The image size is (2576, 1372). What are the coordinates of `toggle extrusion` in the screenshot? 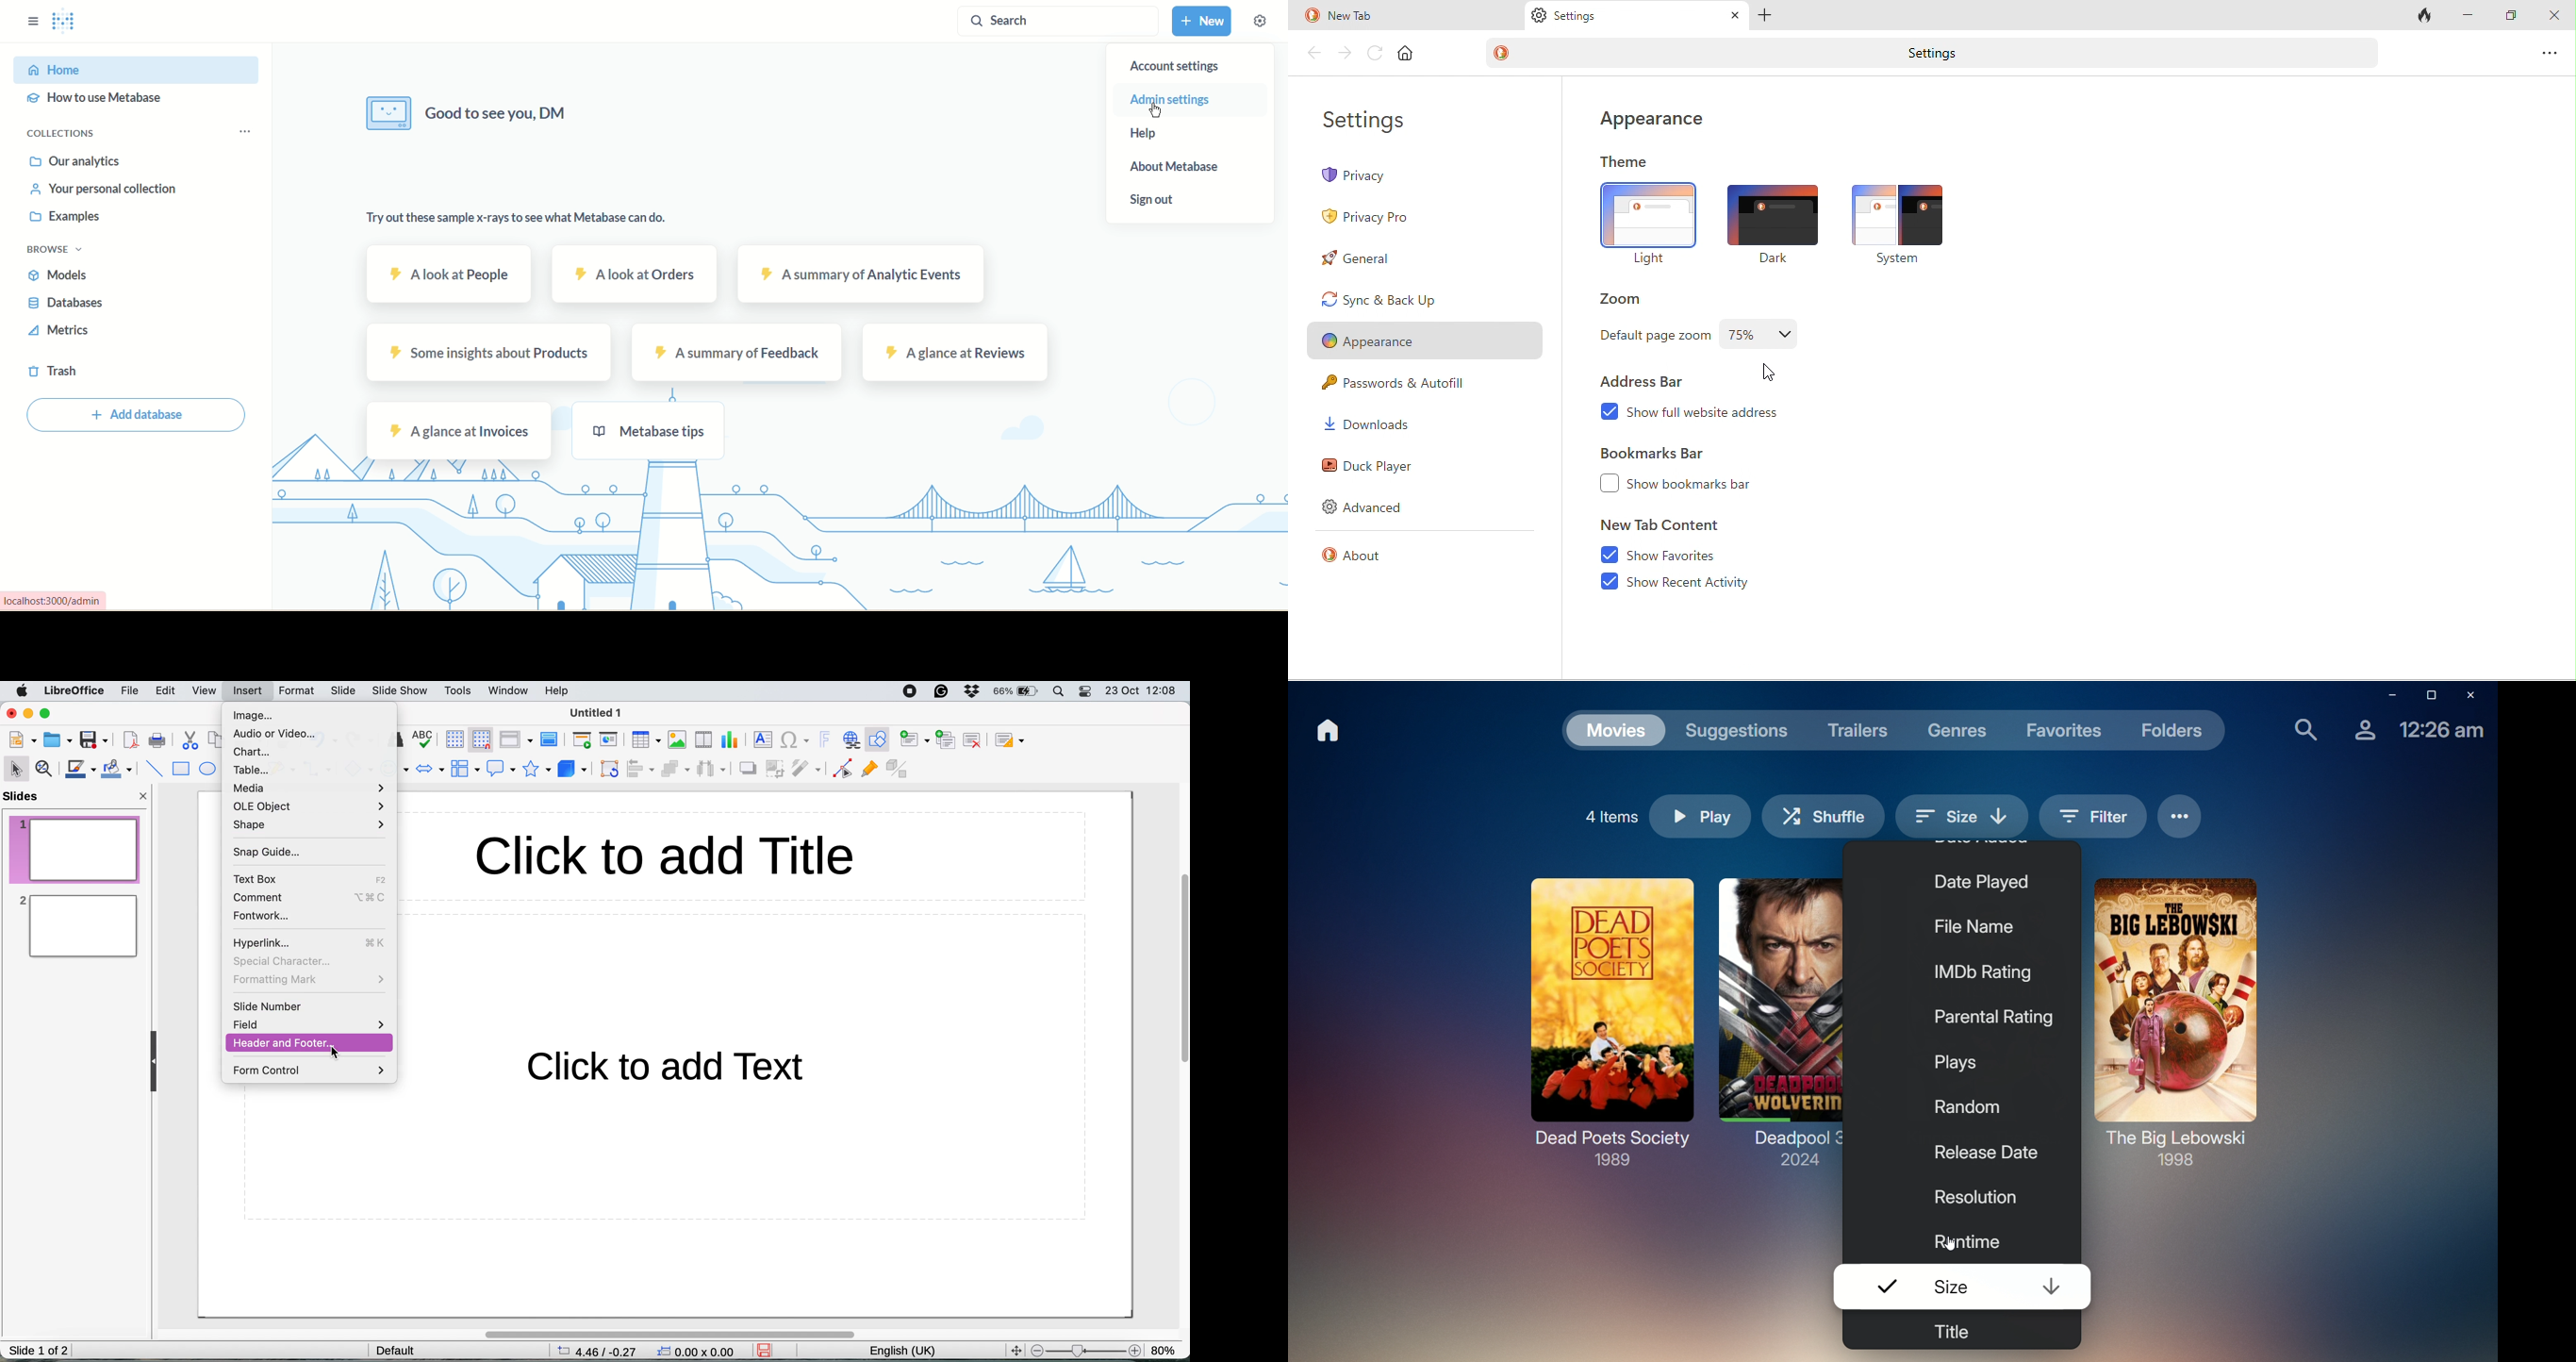 It's located at (899, 770).